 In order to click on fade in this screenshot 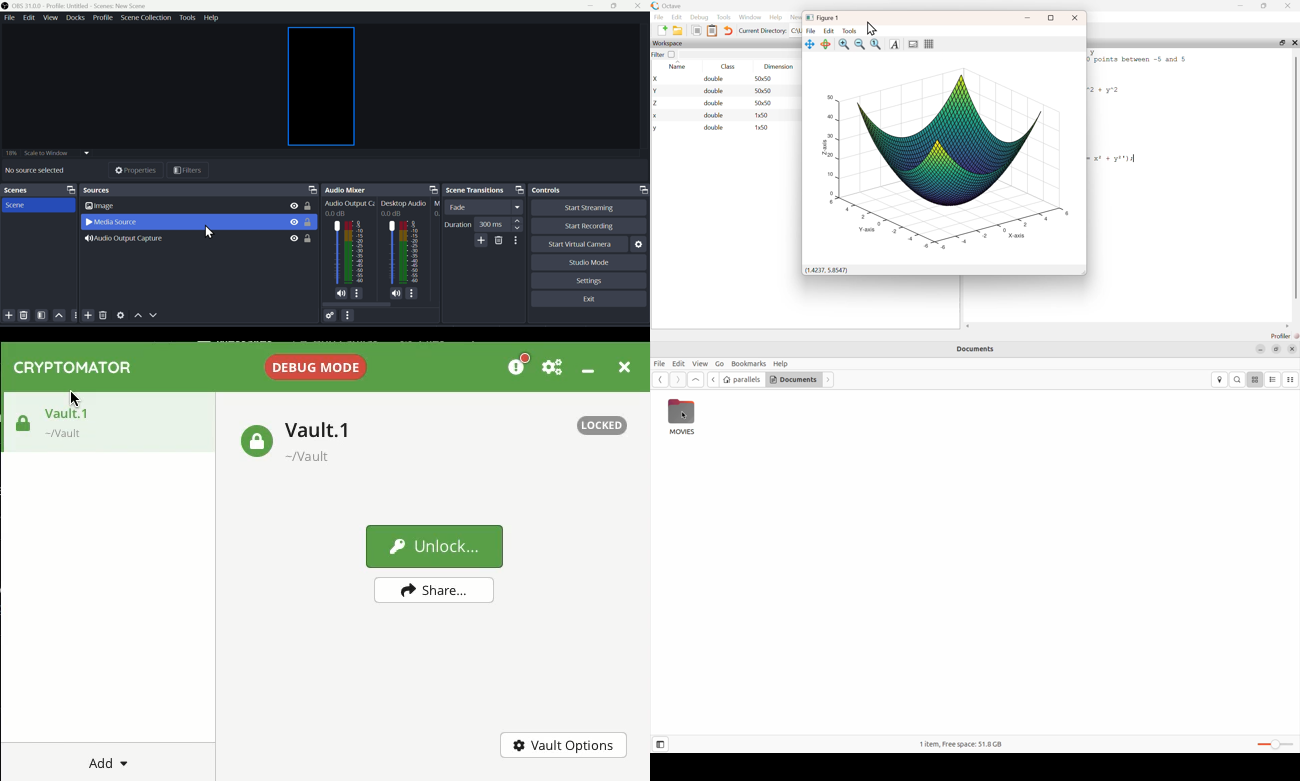, I will do `click(485, 208)`.